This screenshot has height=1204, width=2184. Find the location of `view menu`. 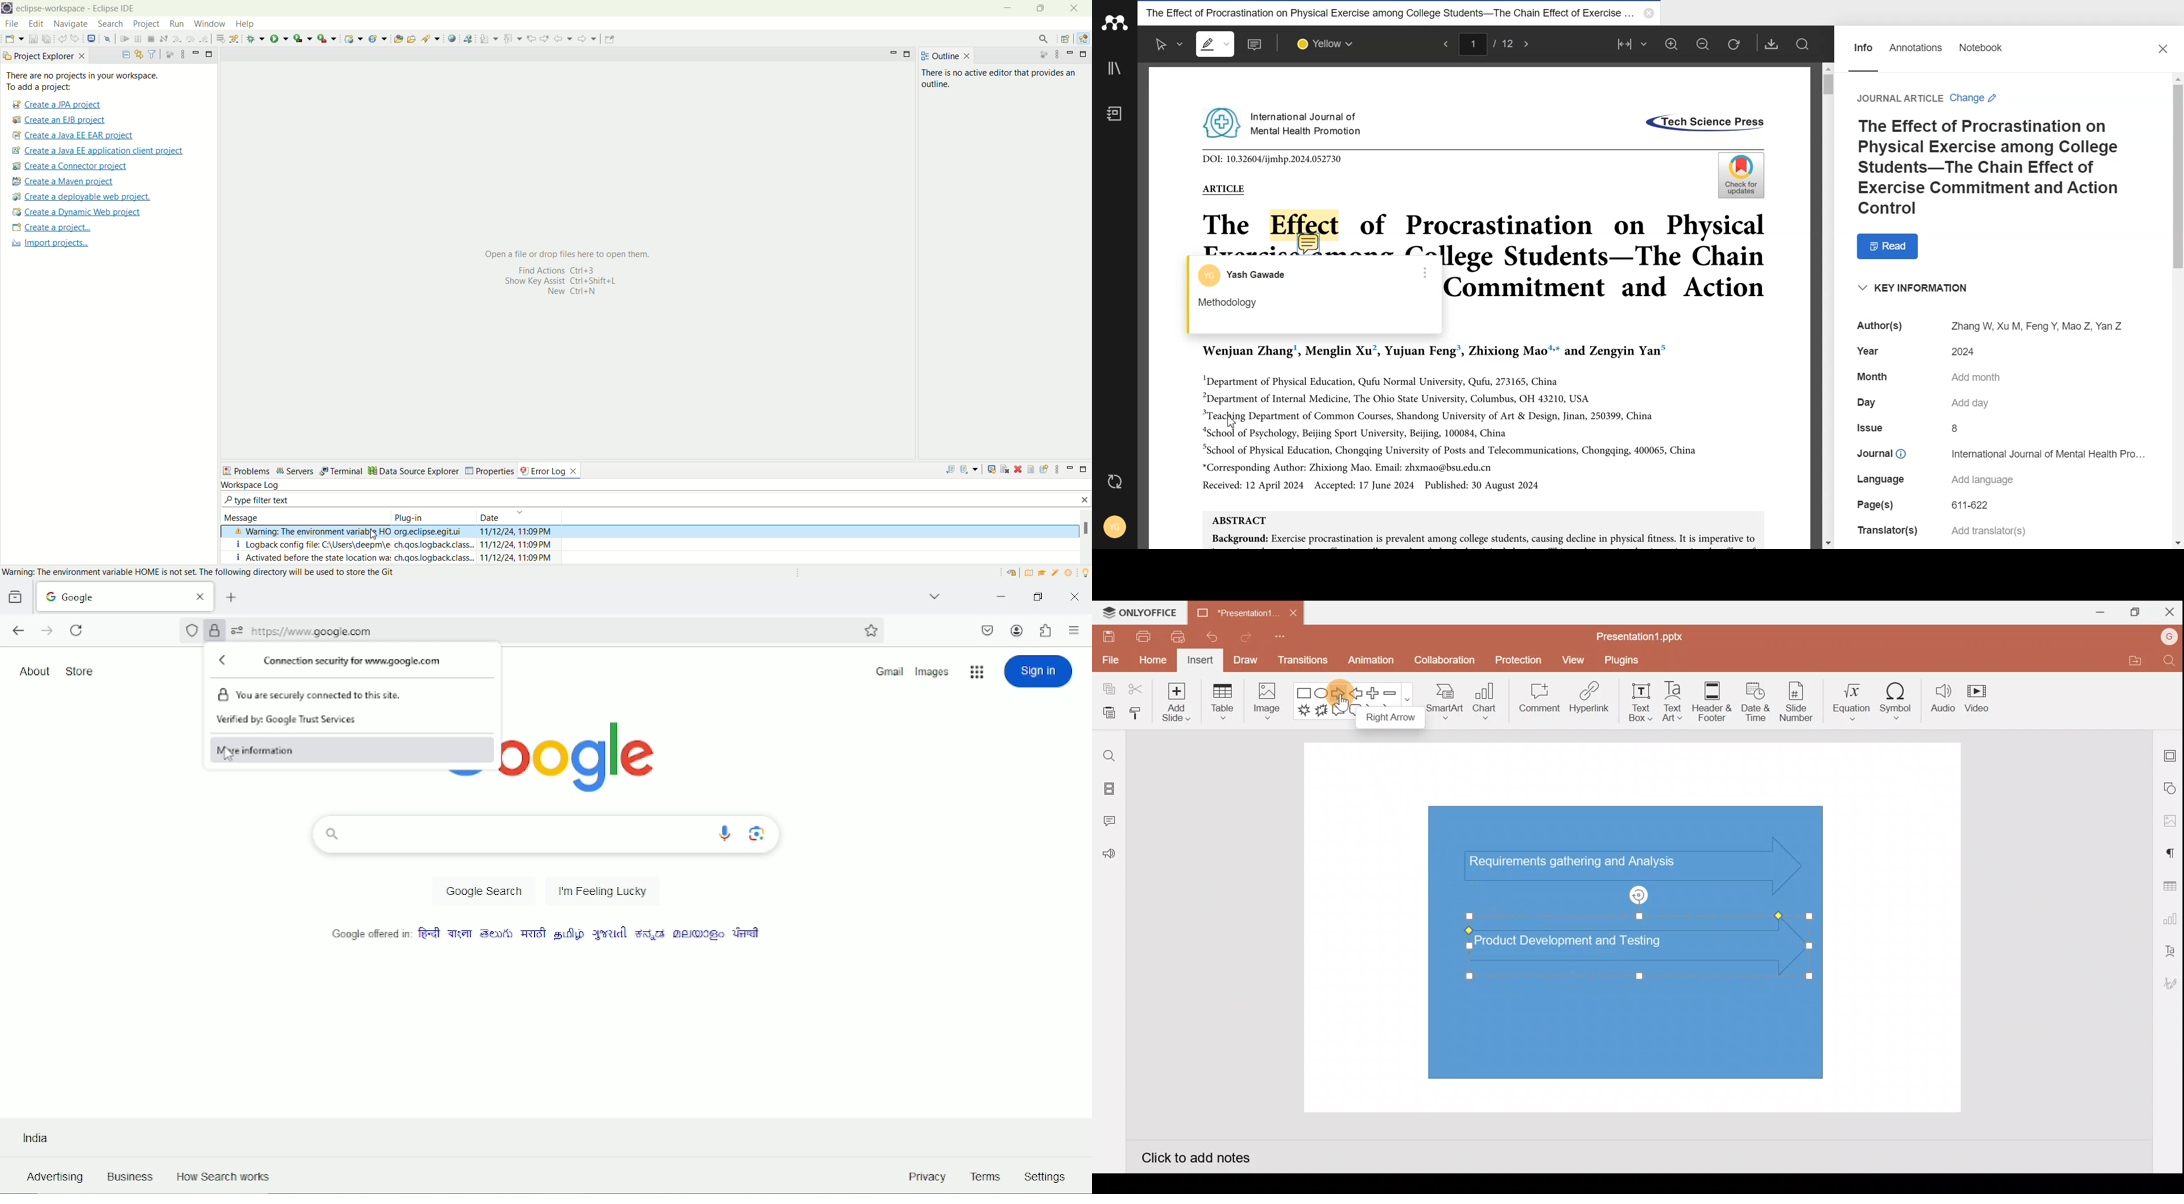

view menu is located at coordinates (180, 54).